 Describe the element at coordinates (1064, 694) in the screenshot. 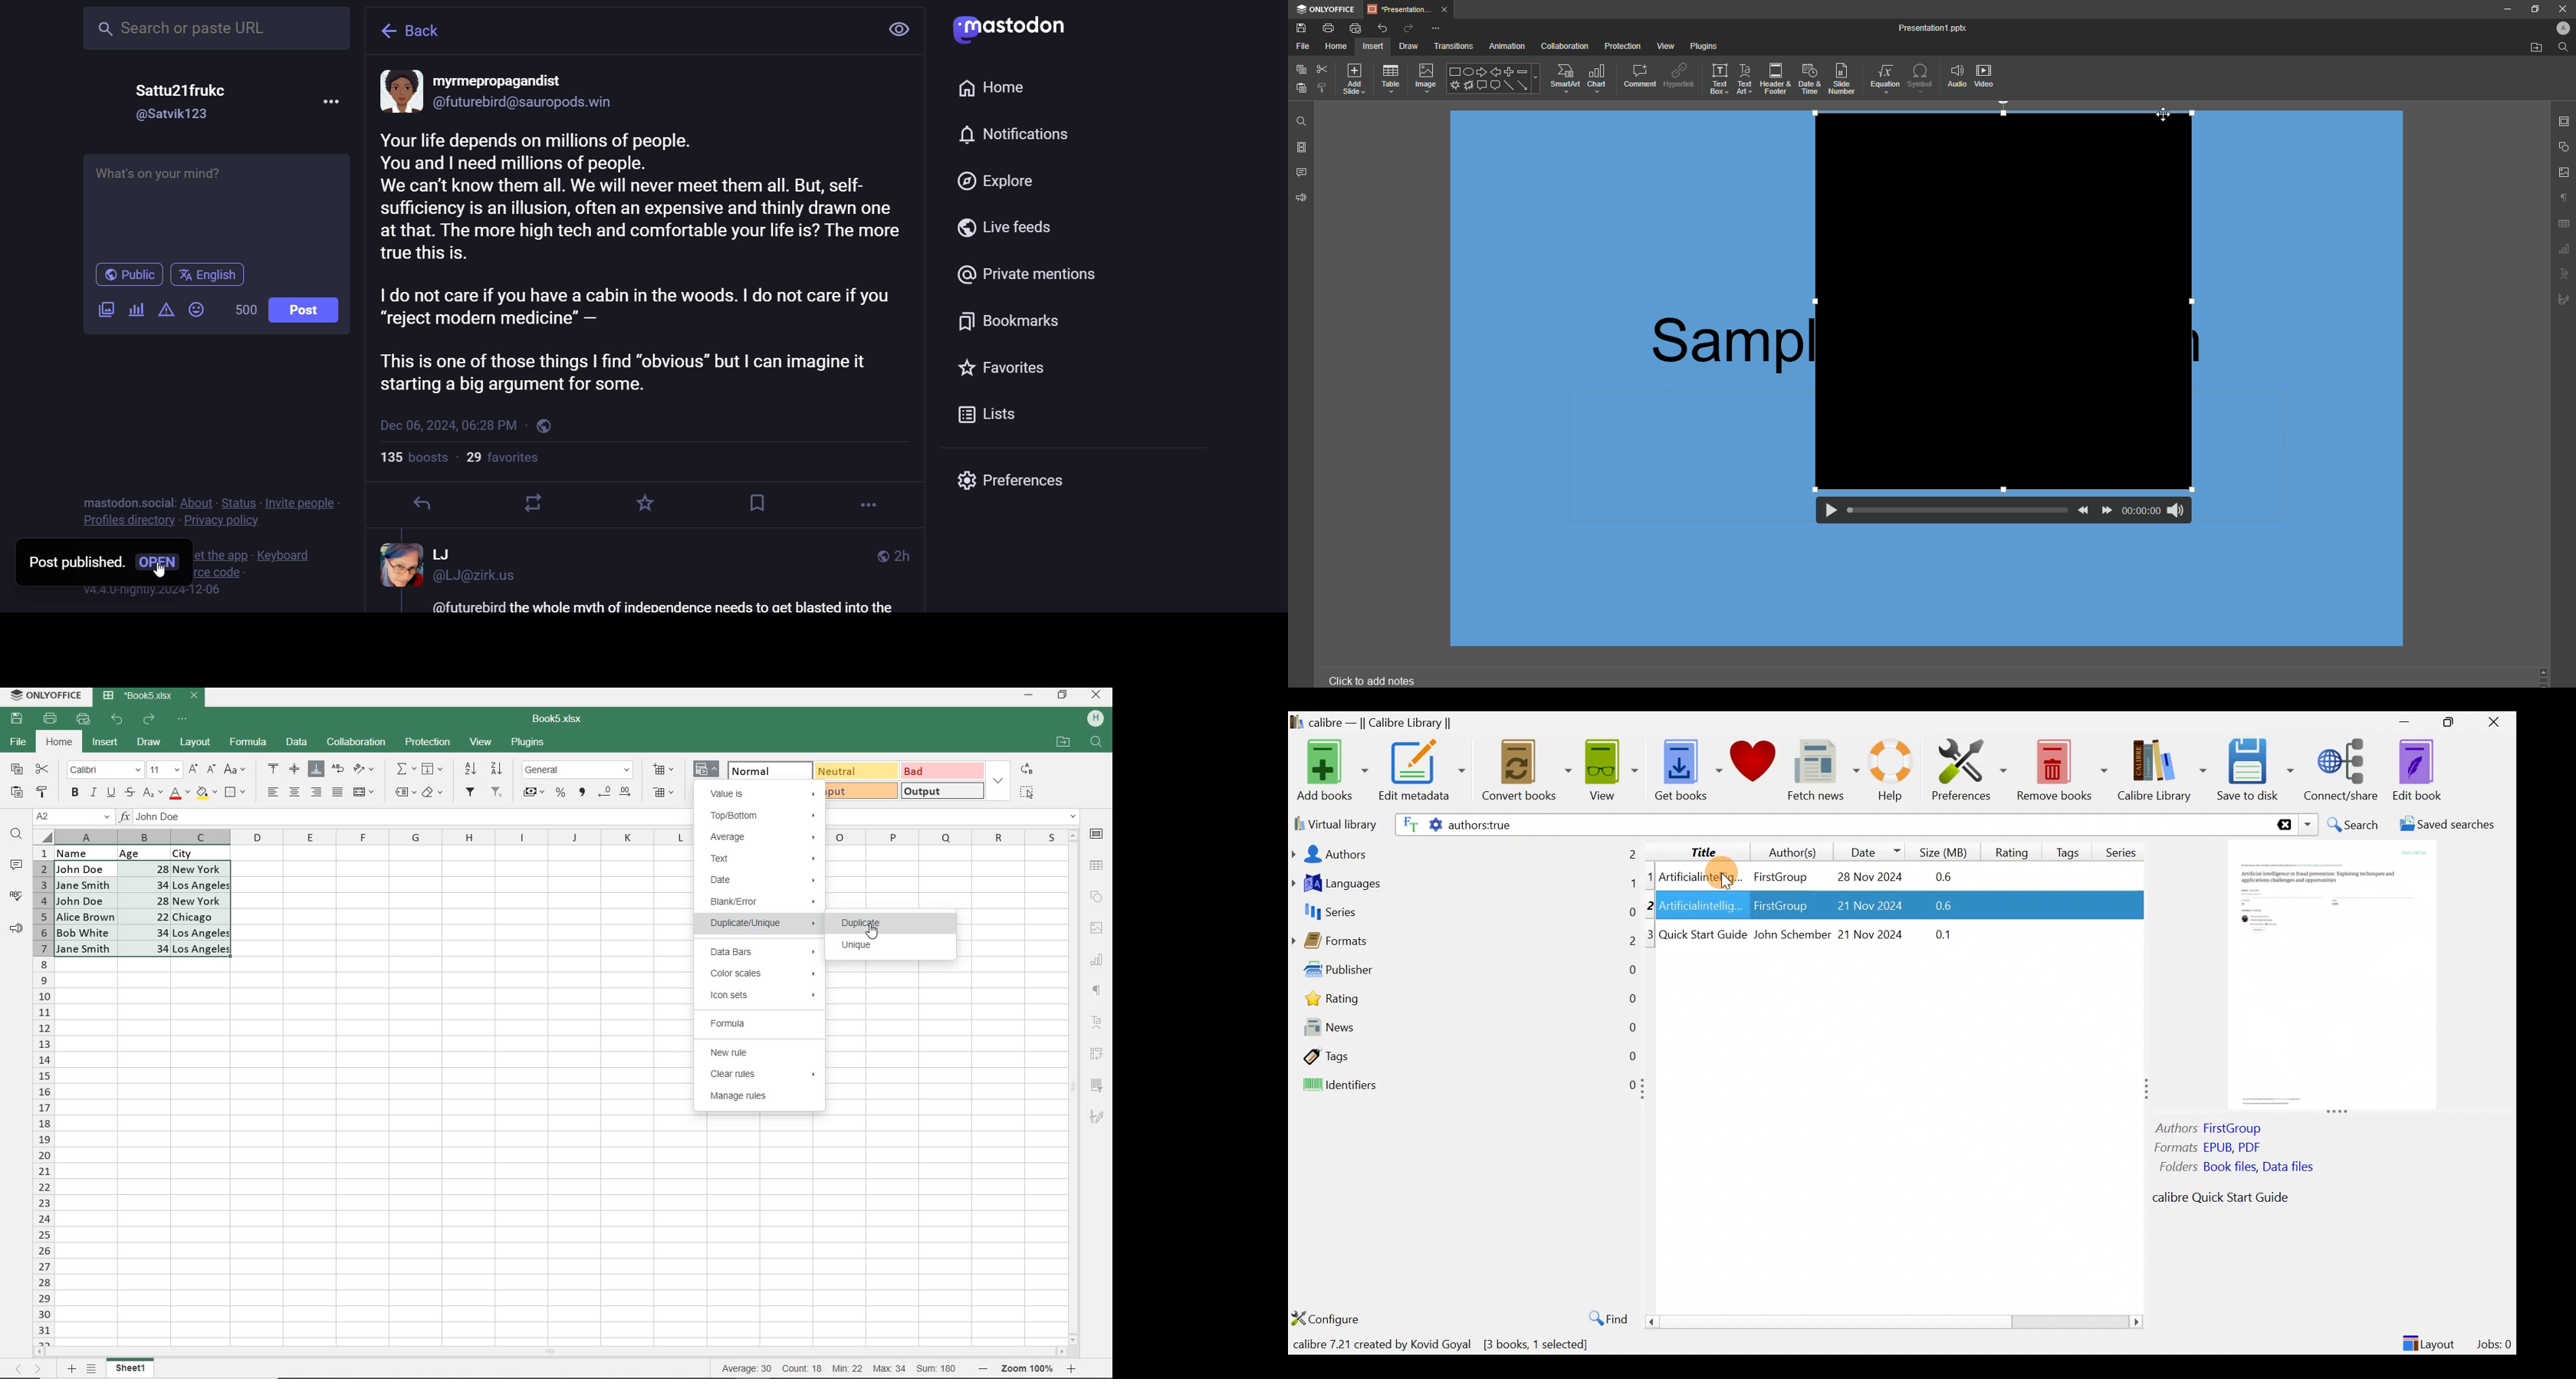

I see `RESTORE DOWN` at that location.